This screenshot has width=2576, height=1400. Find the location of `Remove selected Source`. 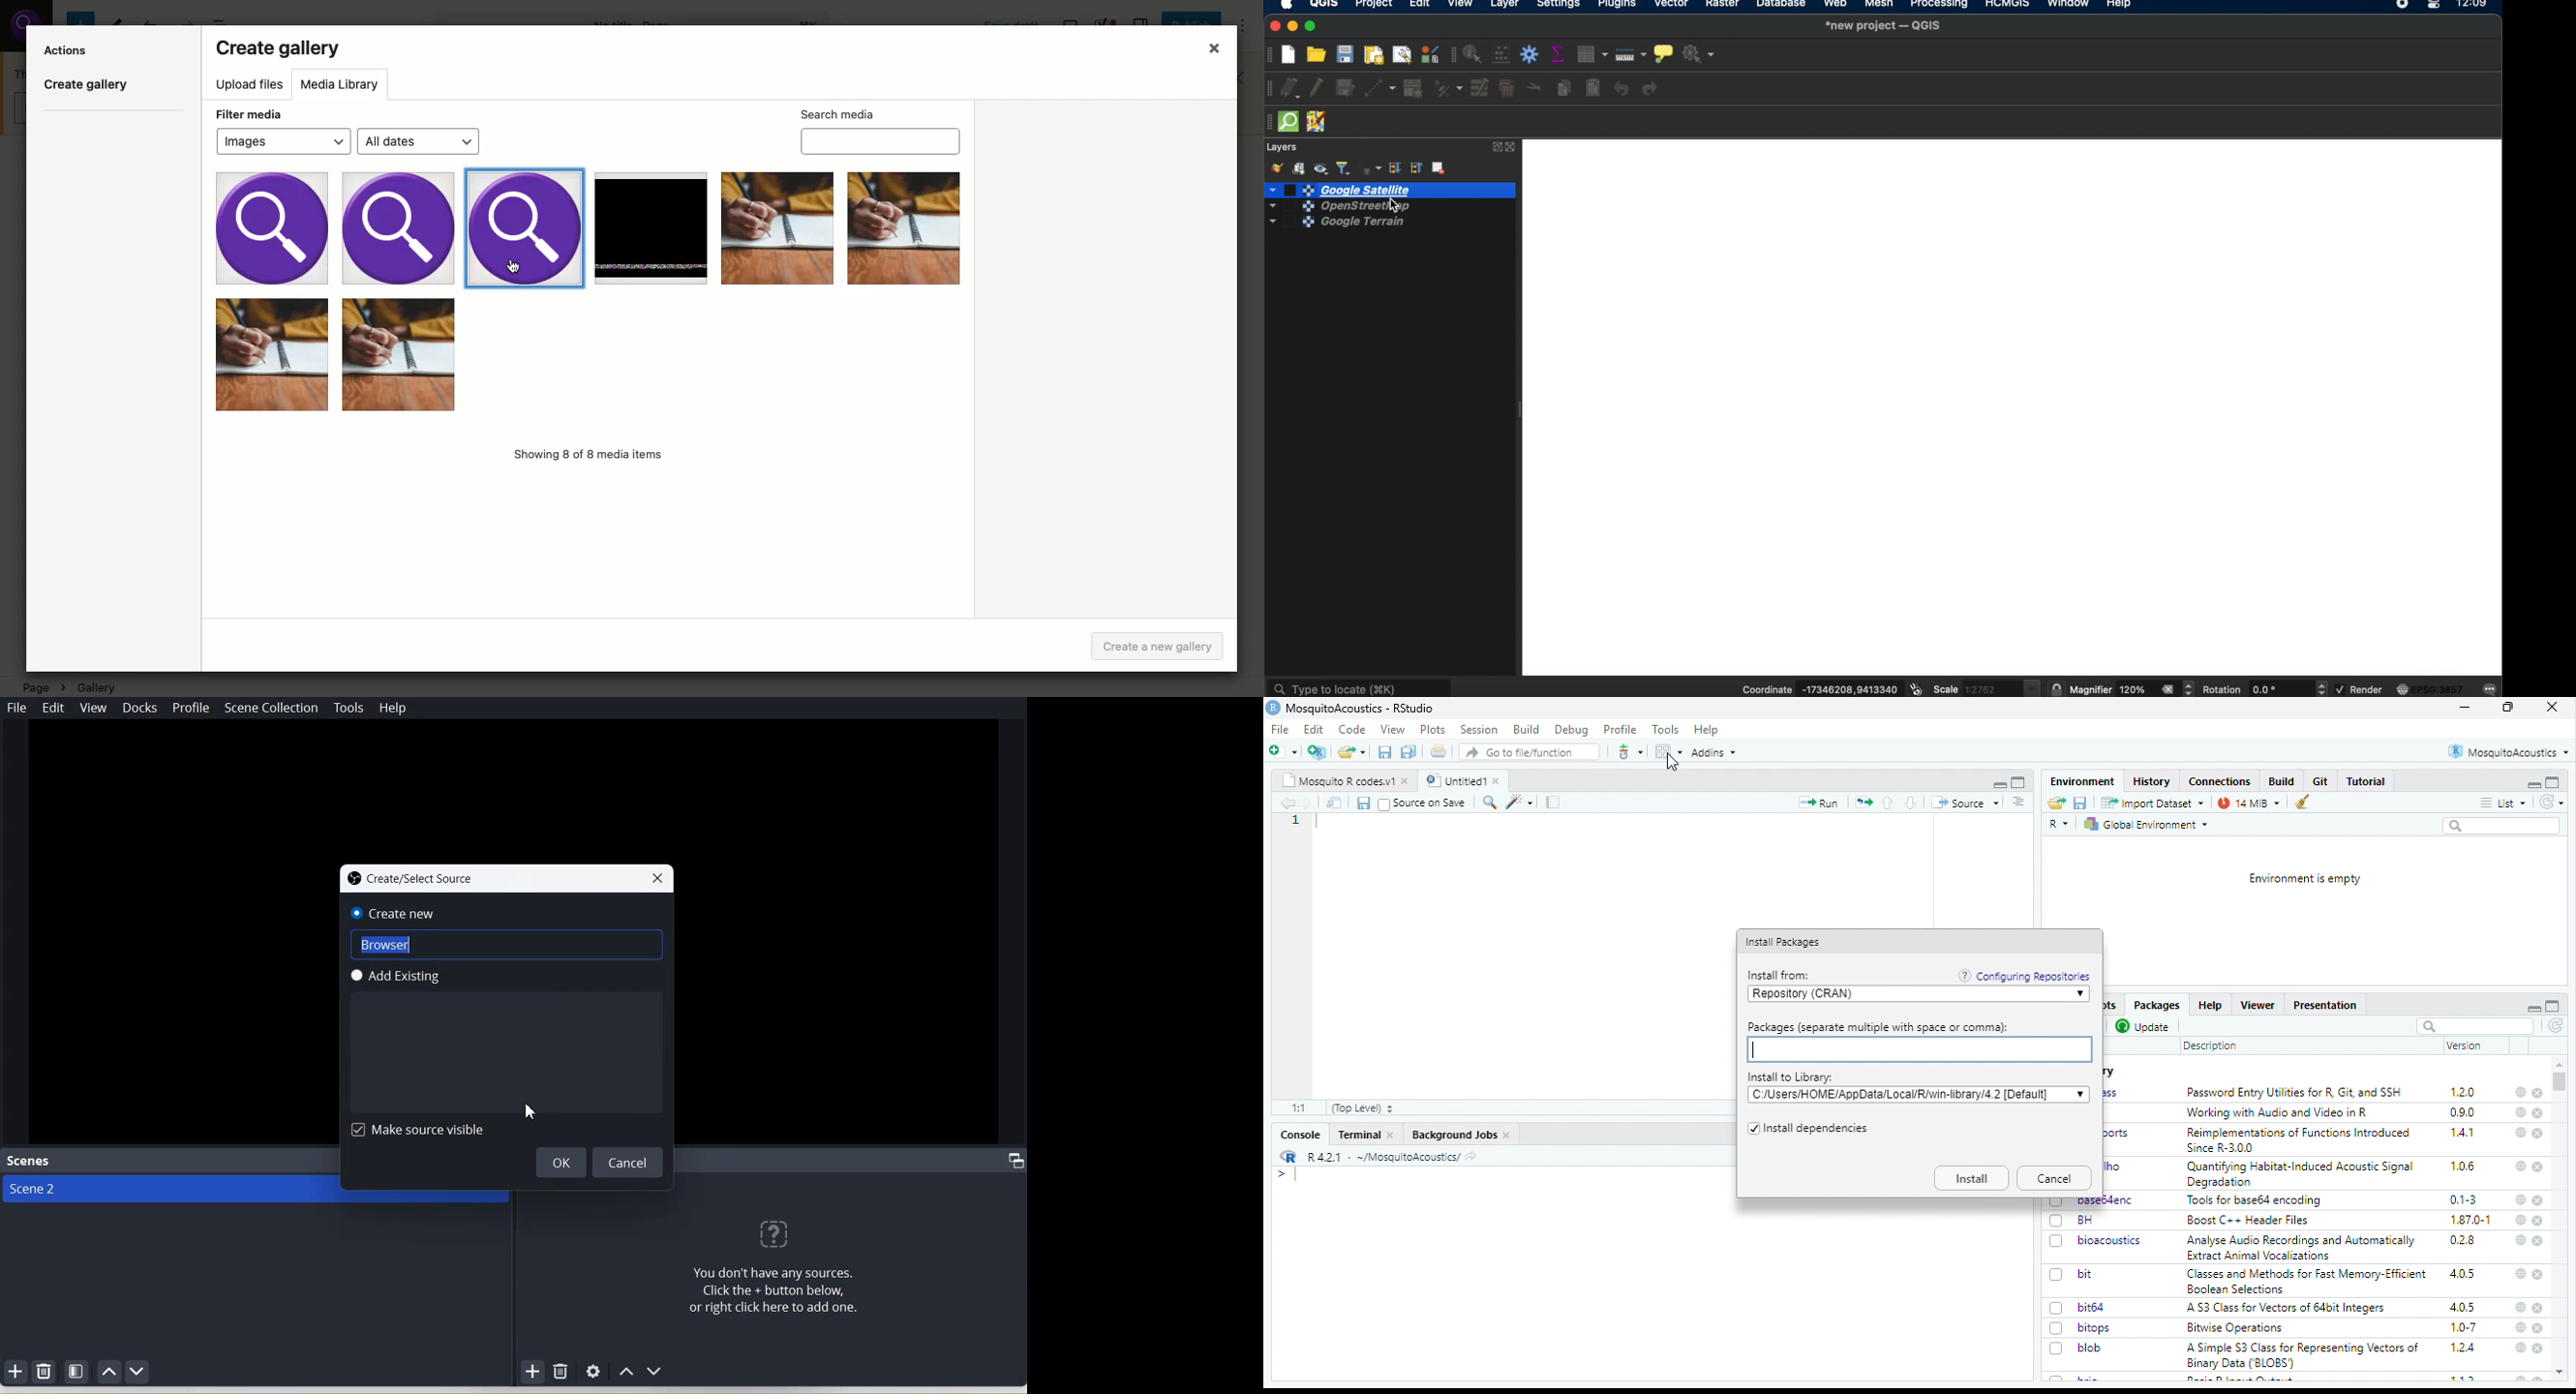

Remove selected Source is located at coordinates (561, 1371).